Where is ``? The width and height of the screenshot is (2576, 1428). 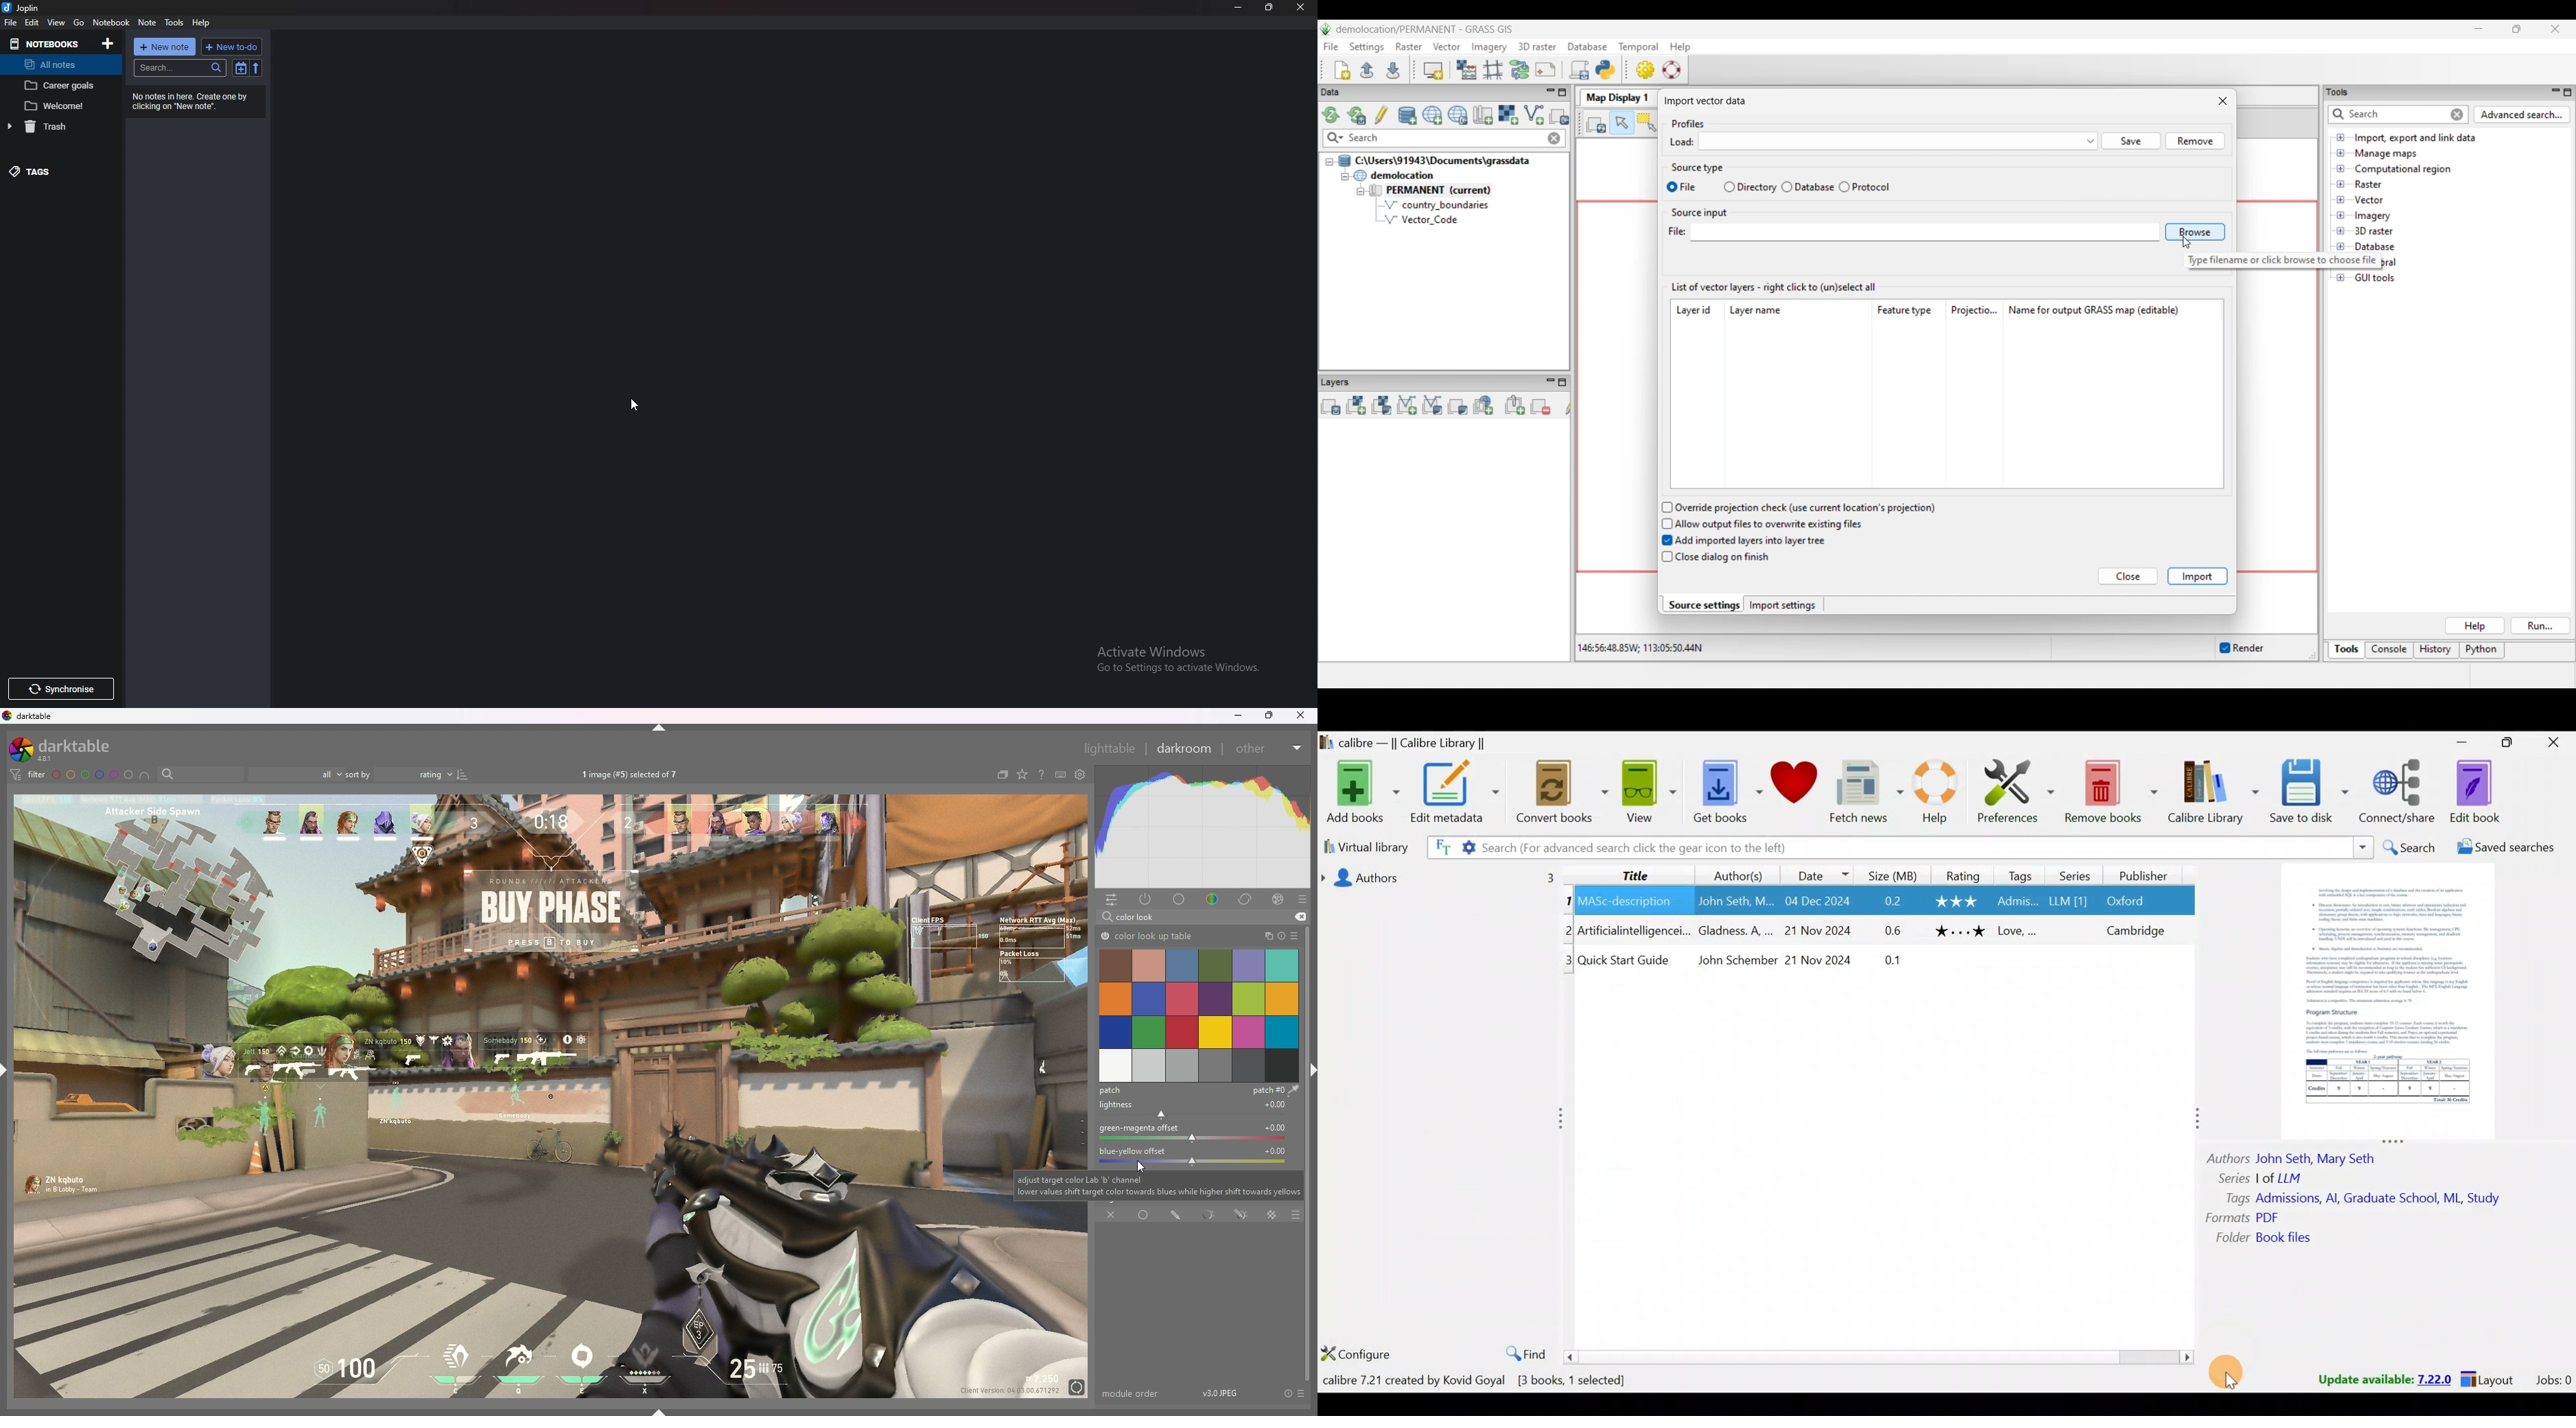  is located at coordinates (2381, 1197).